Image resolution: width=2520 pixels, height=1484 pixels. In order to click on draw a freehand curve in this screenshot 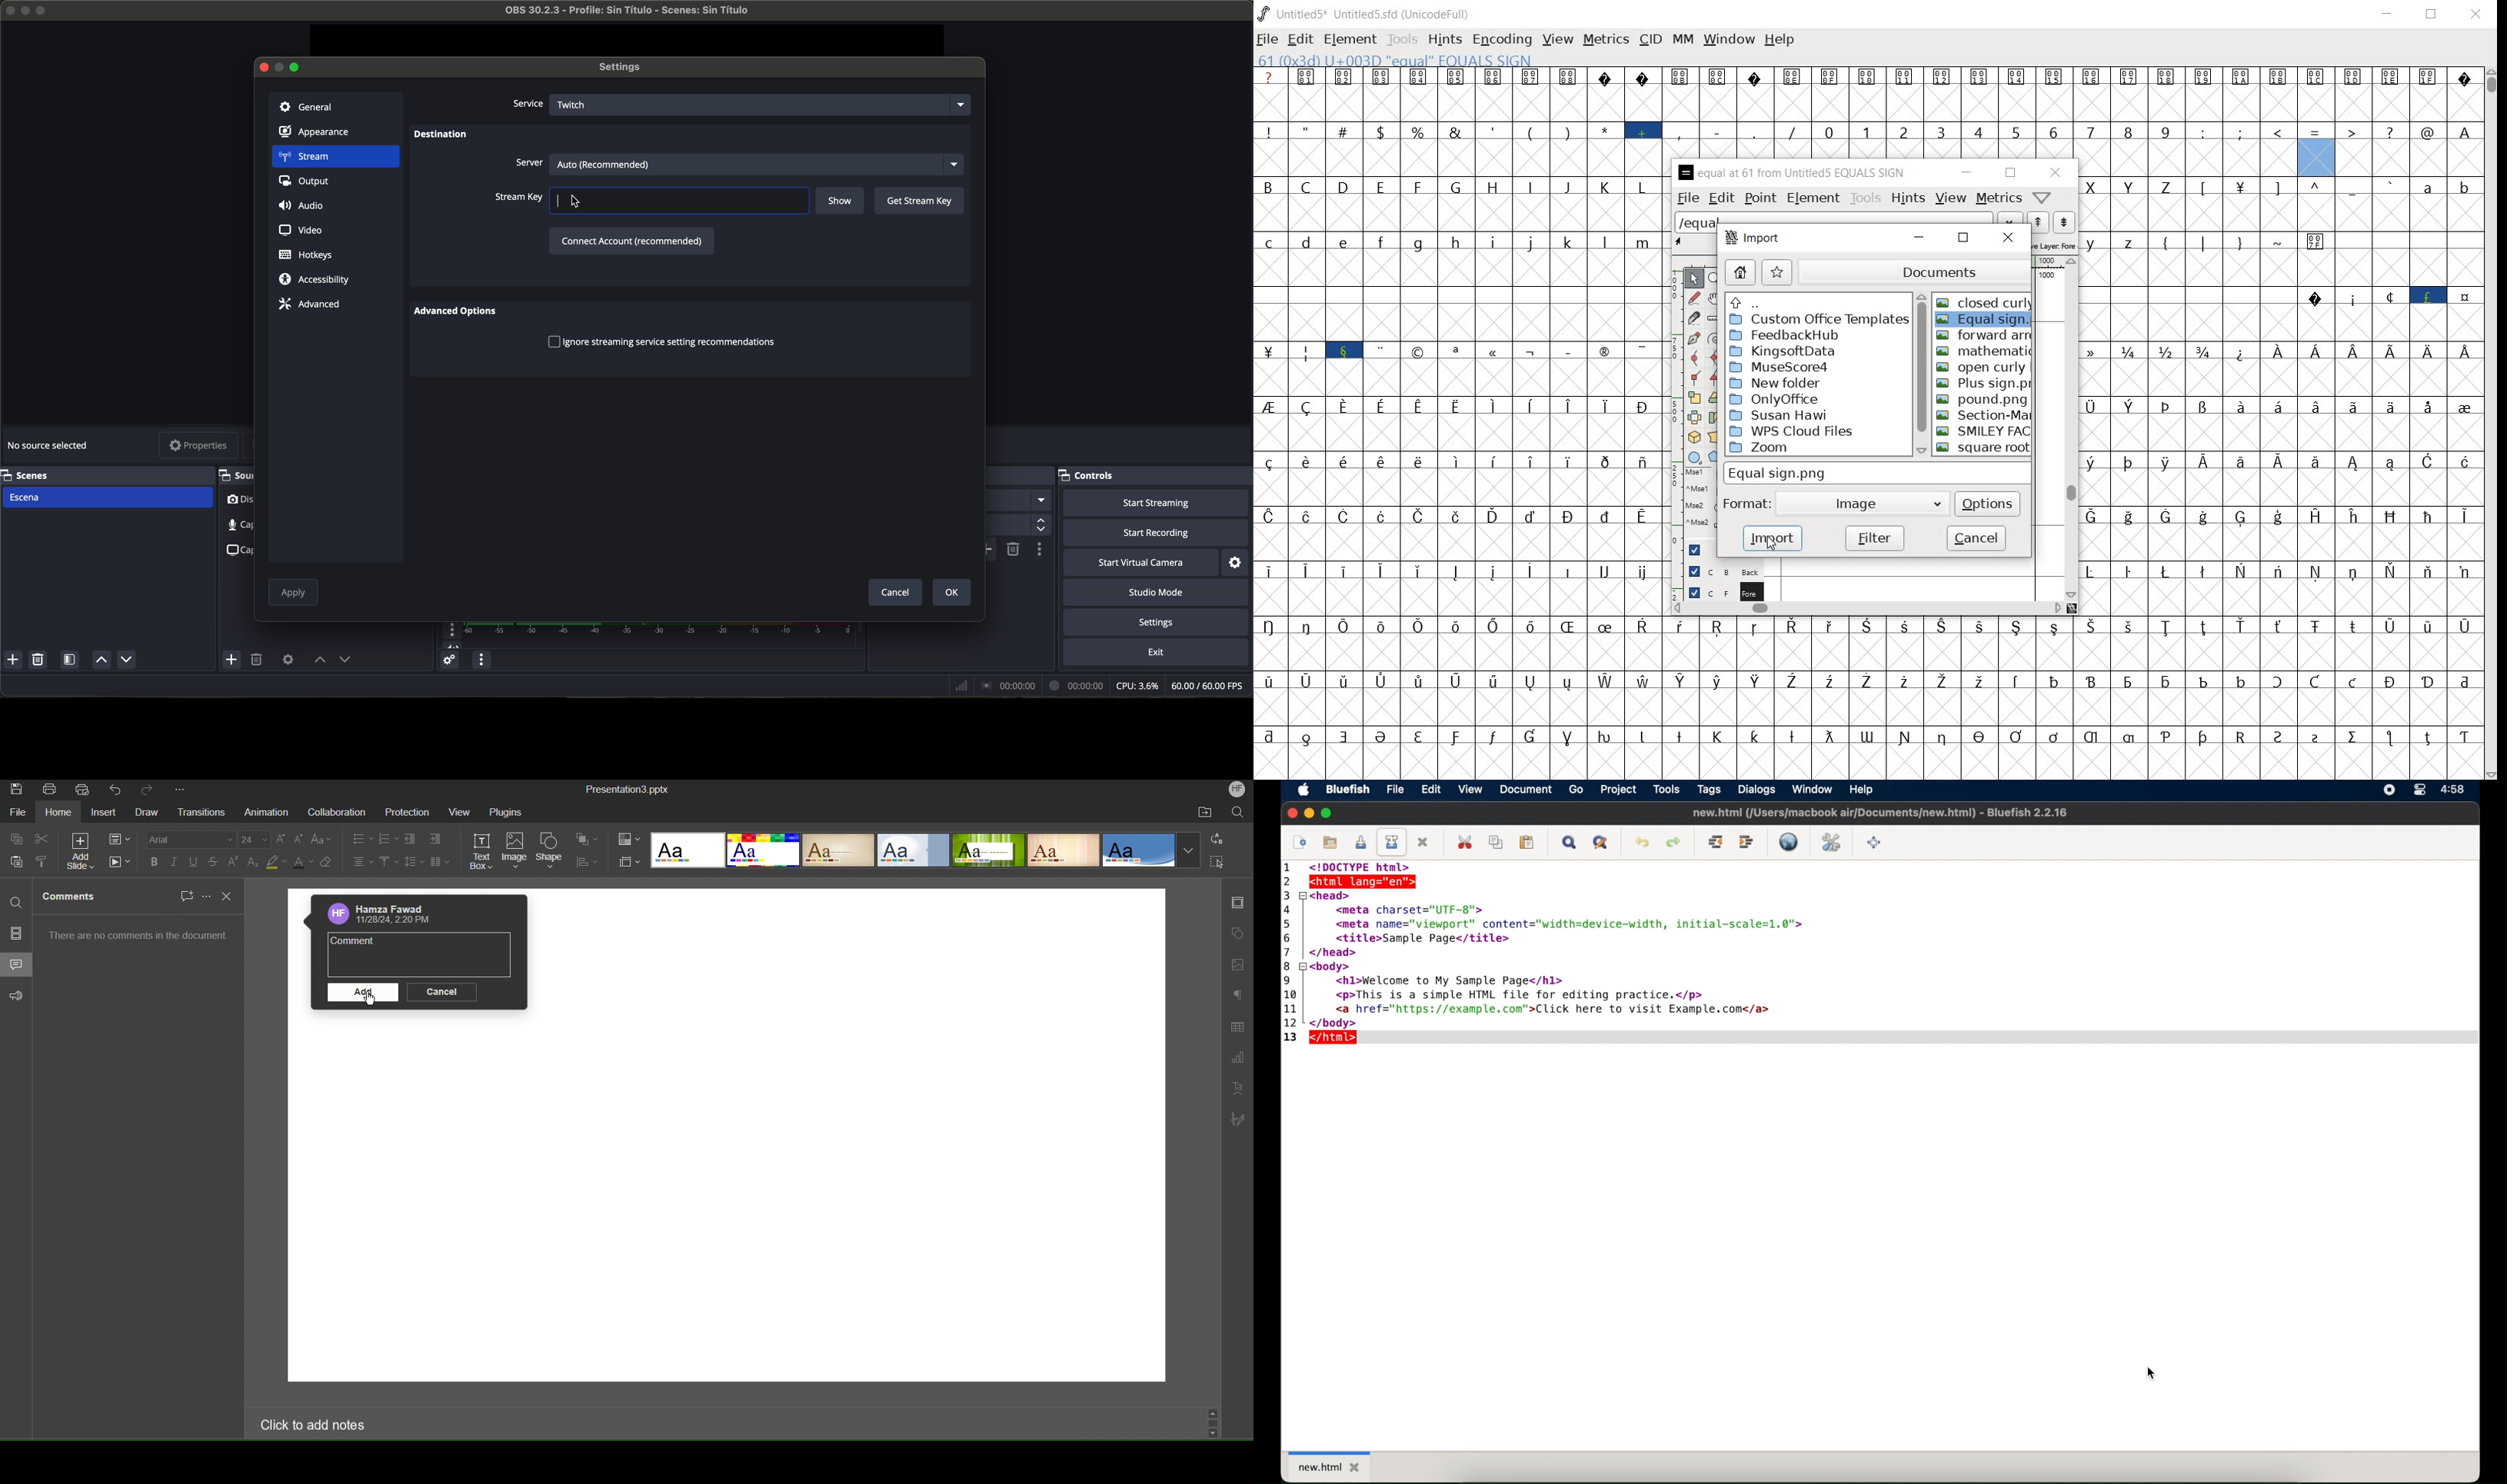, I will do `click(1693, 297)`.